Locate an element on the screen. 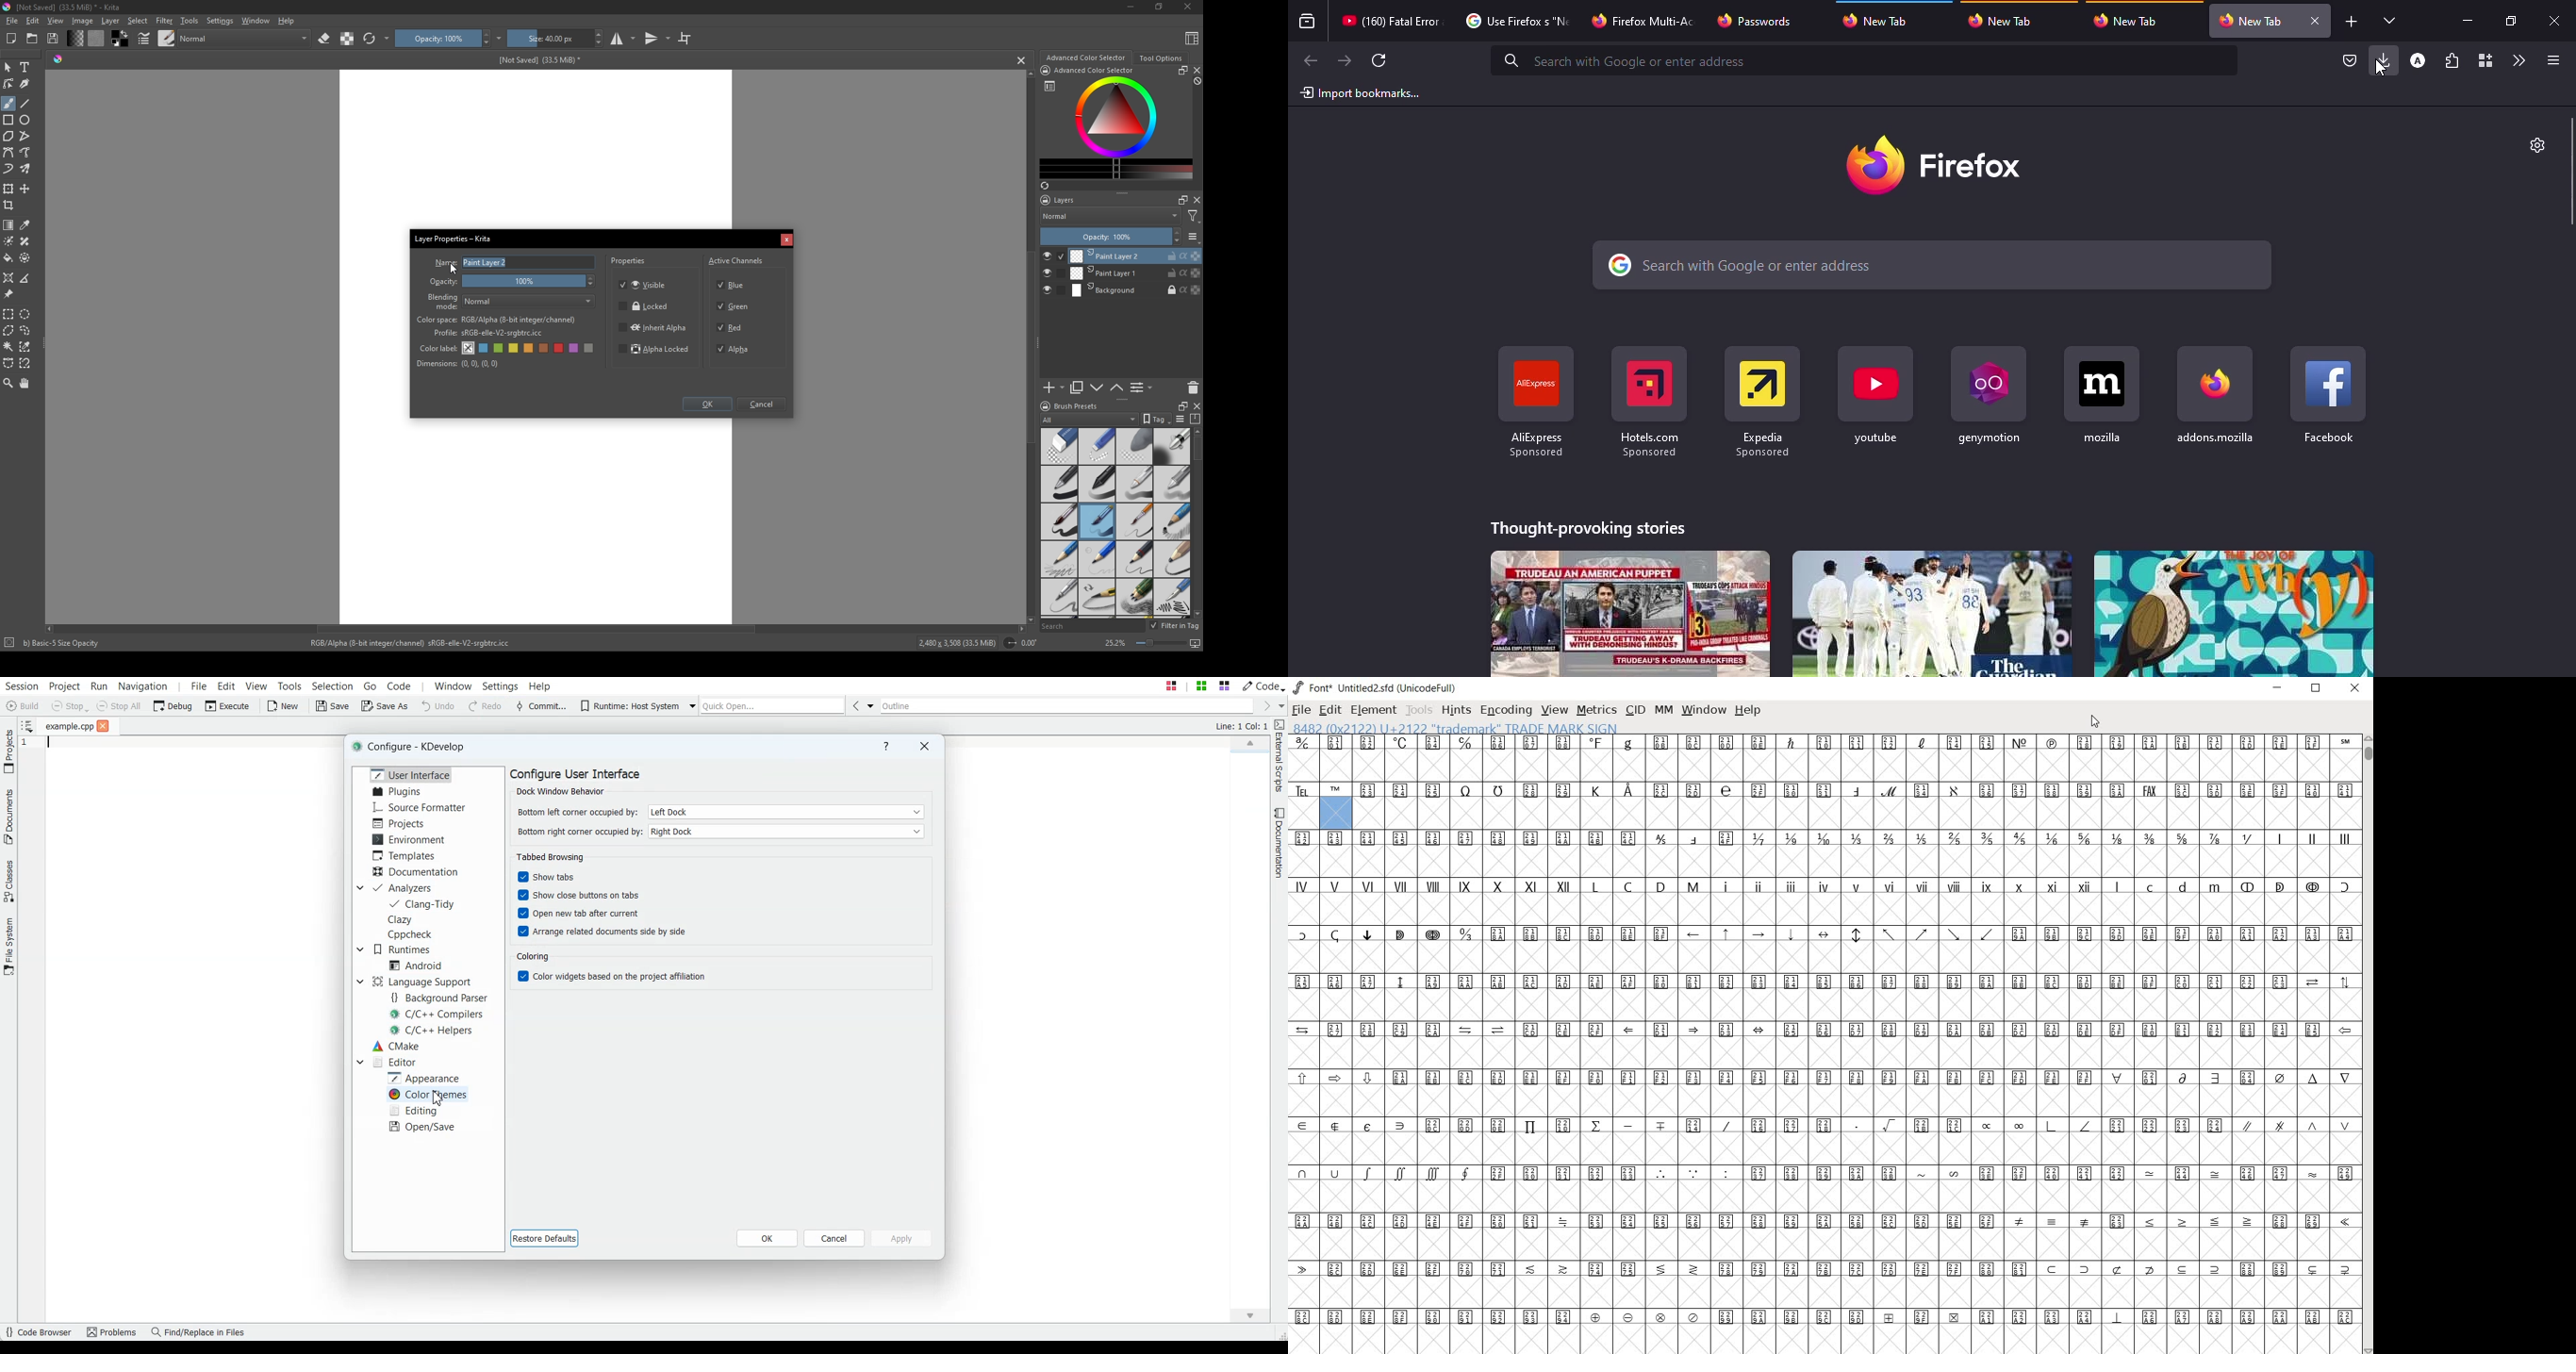 Image resolution: width=2576 pixels, height=1372 pixels. [Not Saved] (33.5 MiB) - Krita is located at coordinates (68, 8).